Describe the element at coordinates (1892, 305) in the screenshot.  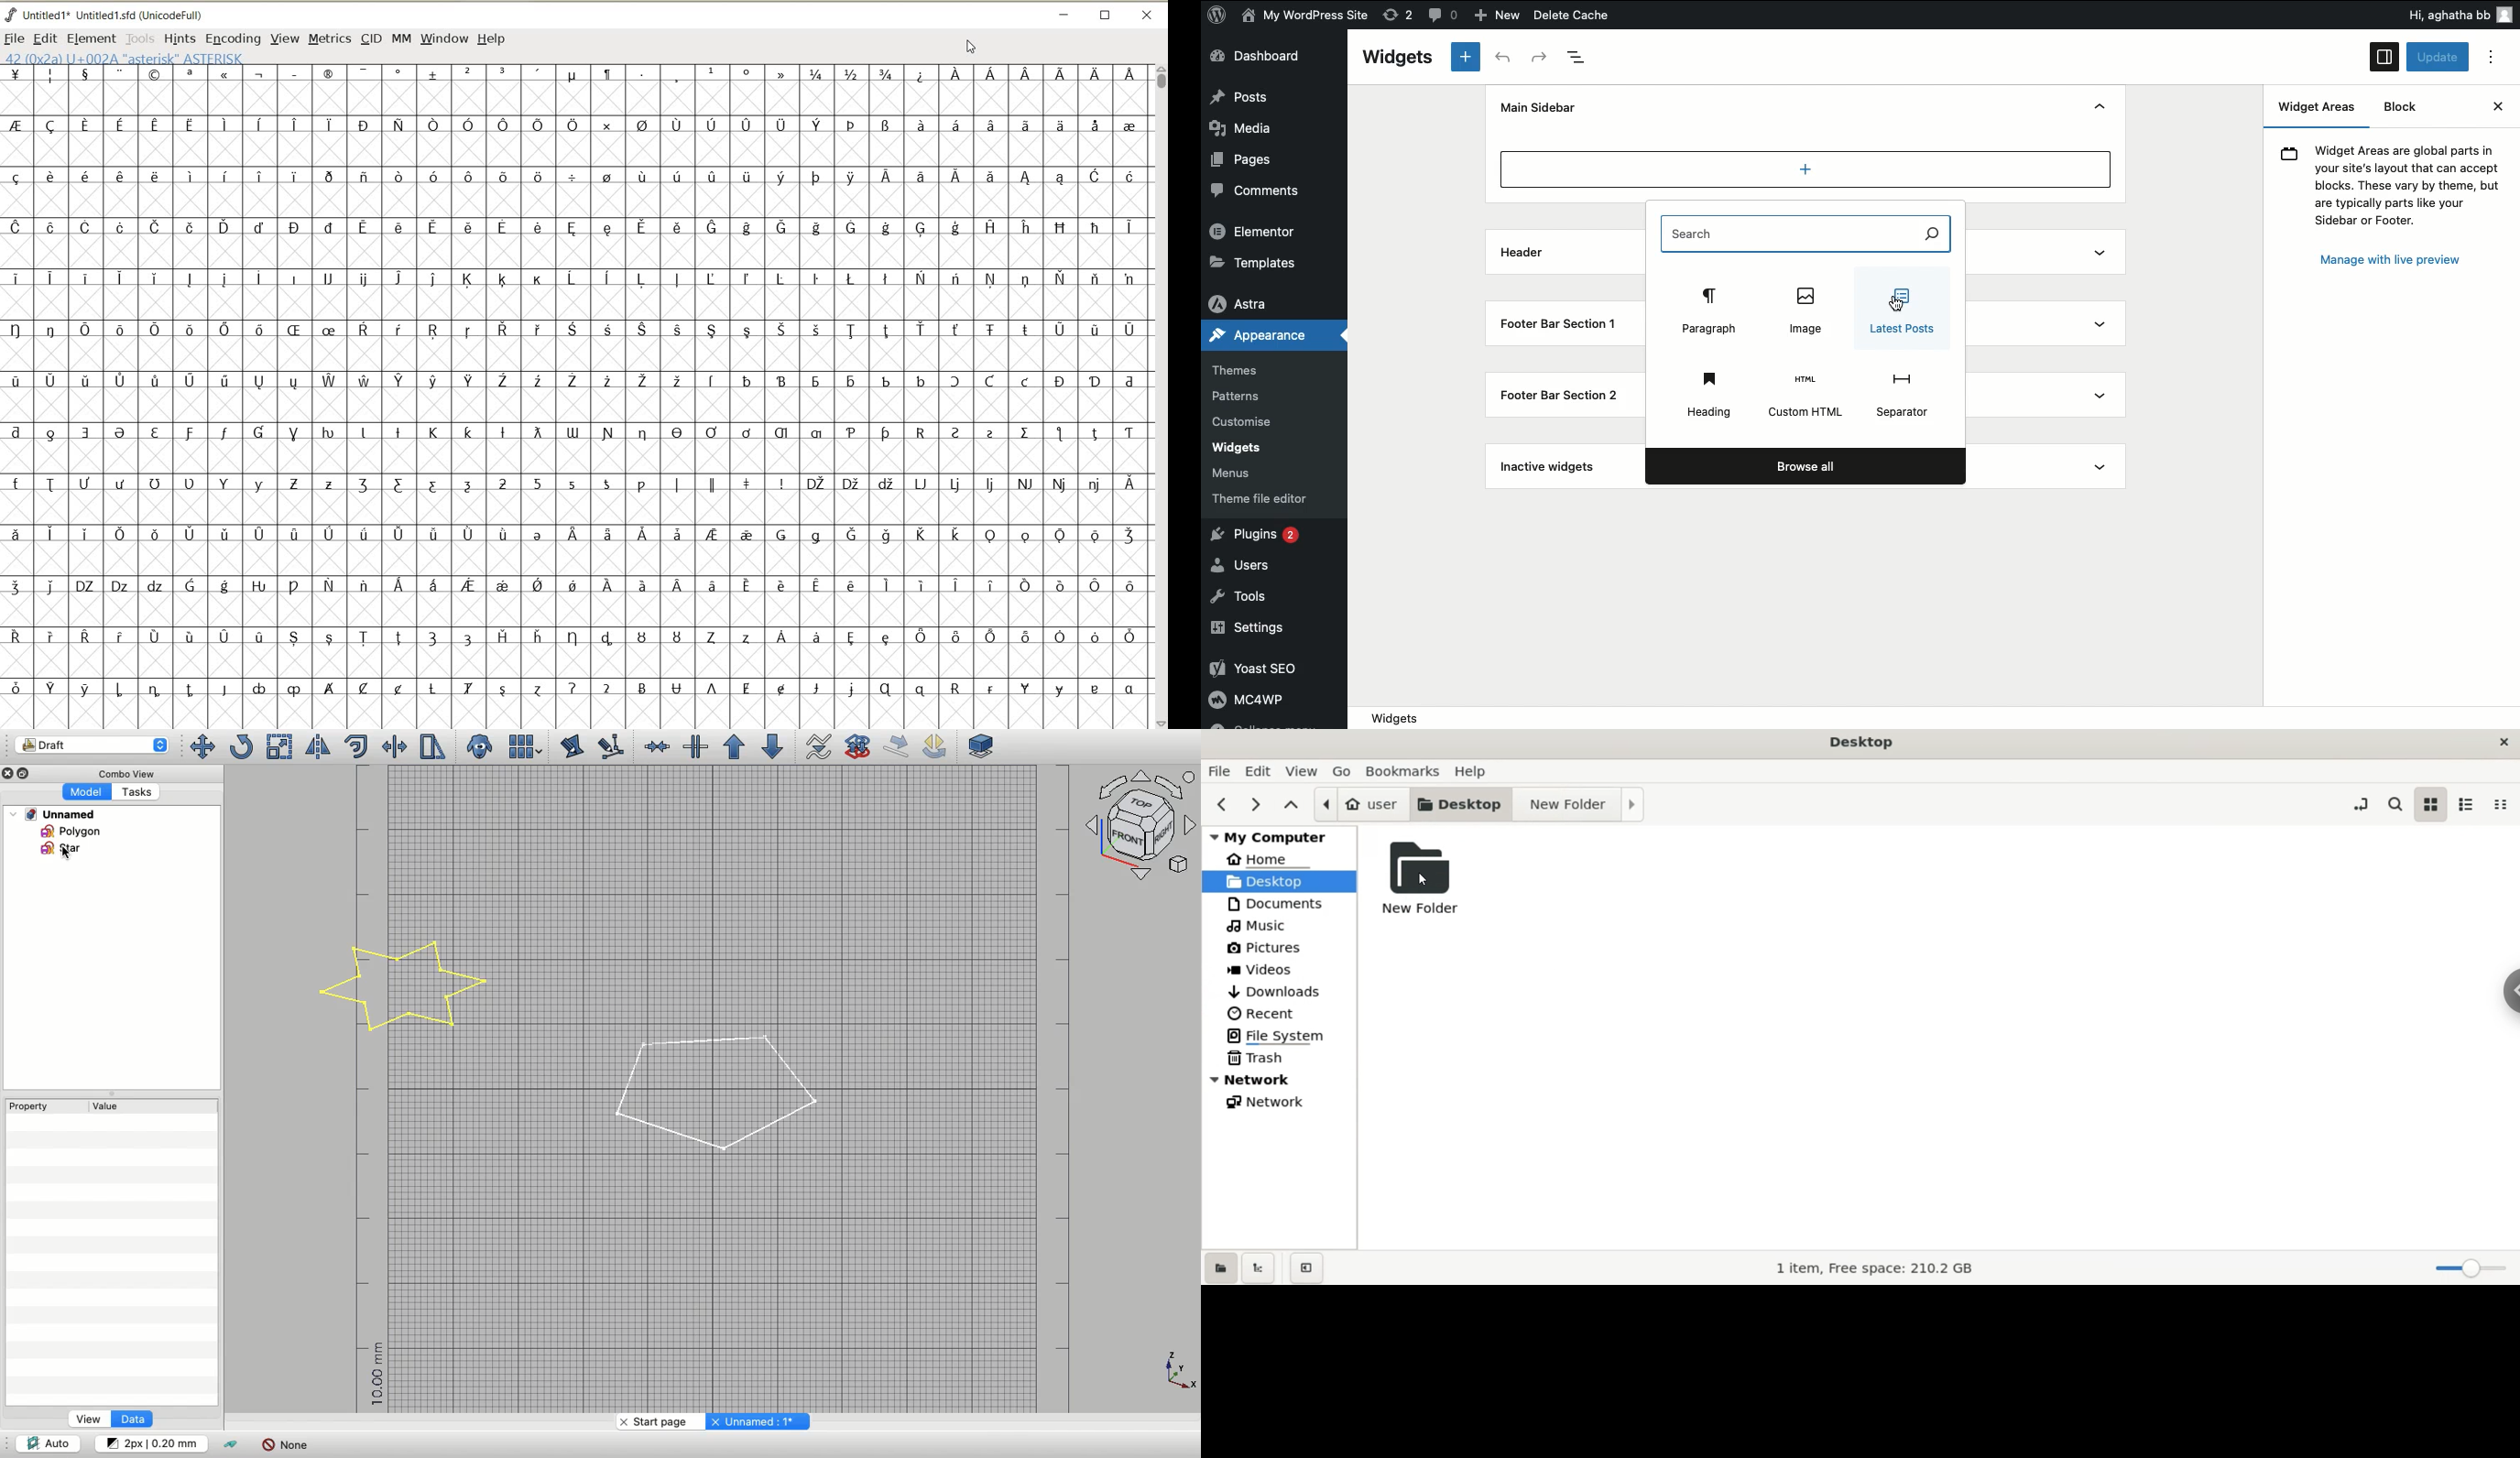
I see `cursor` at that location.